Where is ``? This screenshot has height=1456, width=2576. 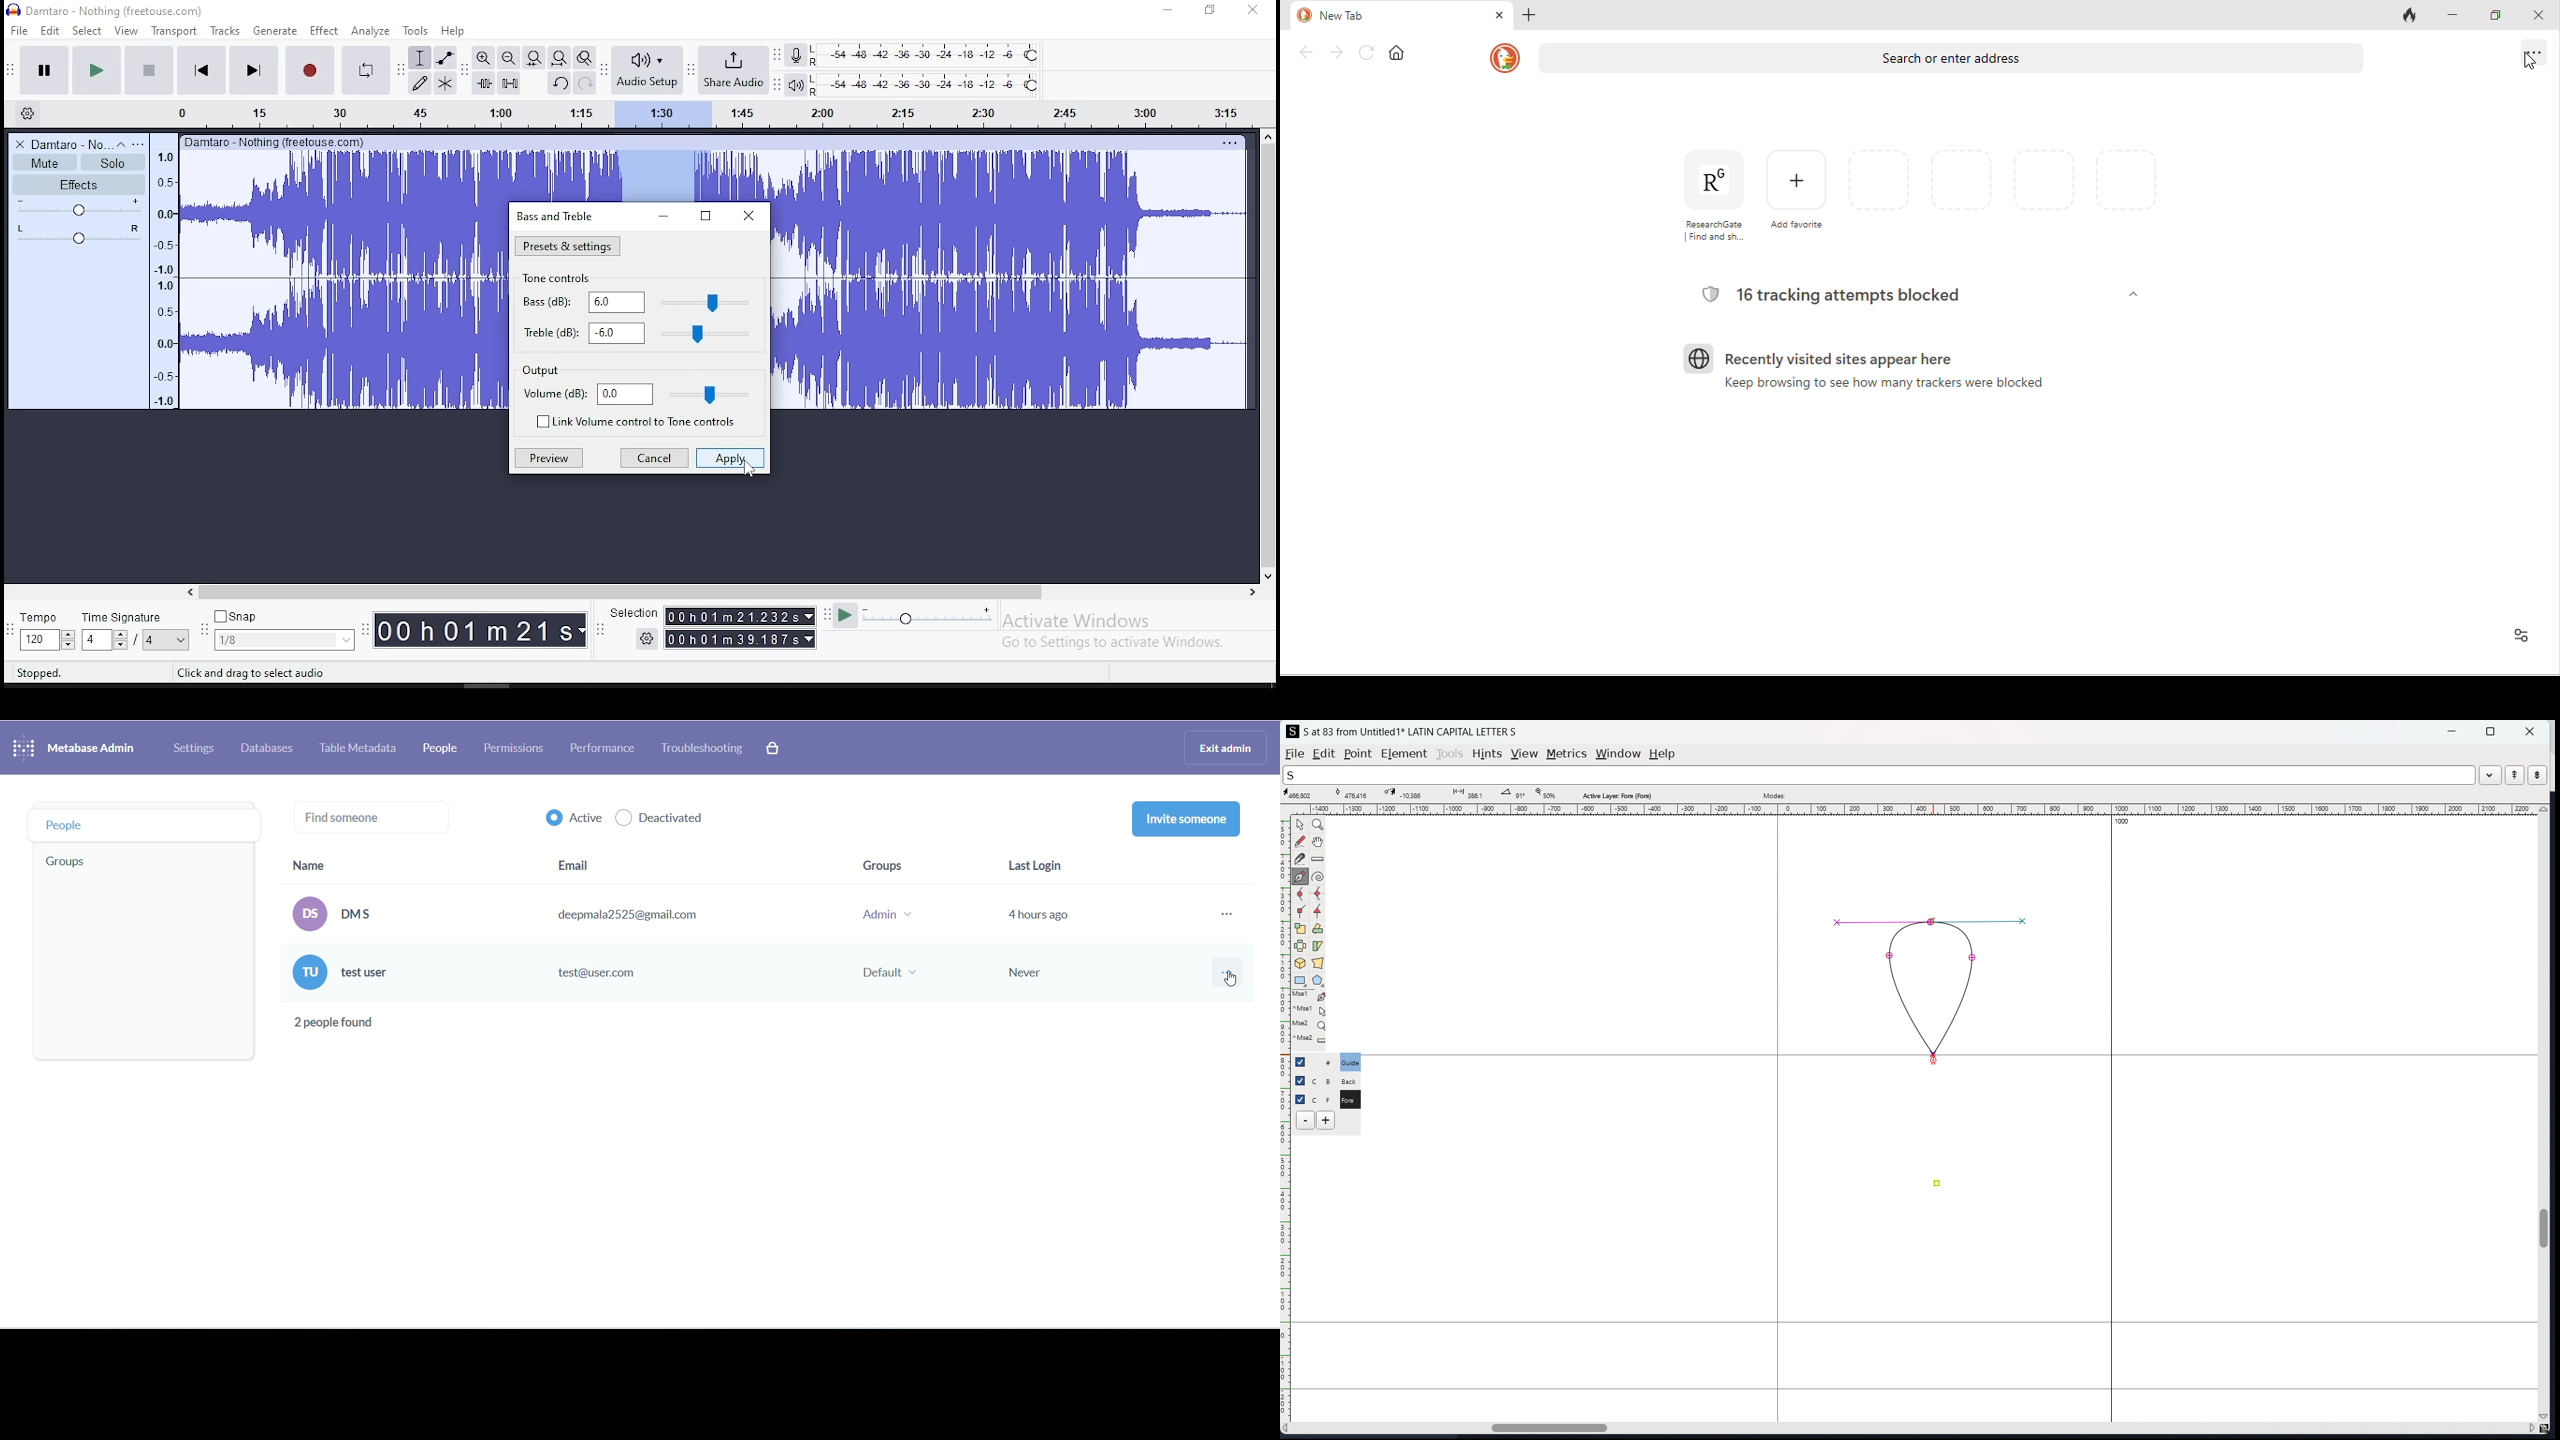  is located at coordinates (1229, 142).